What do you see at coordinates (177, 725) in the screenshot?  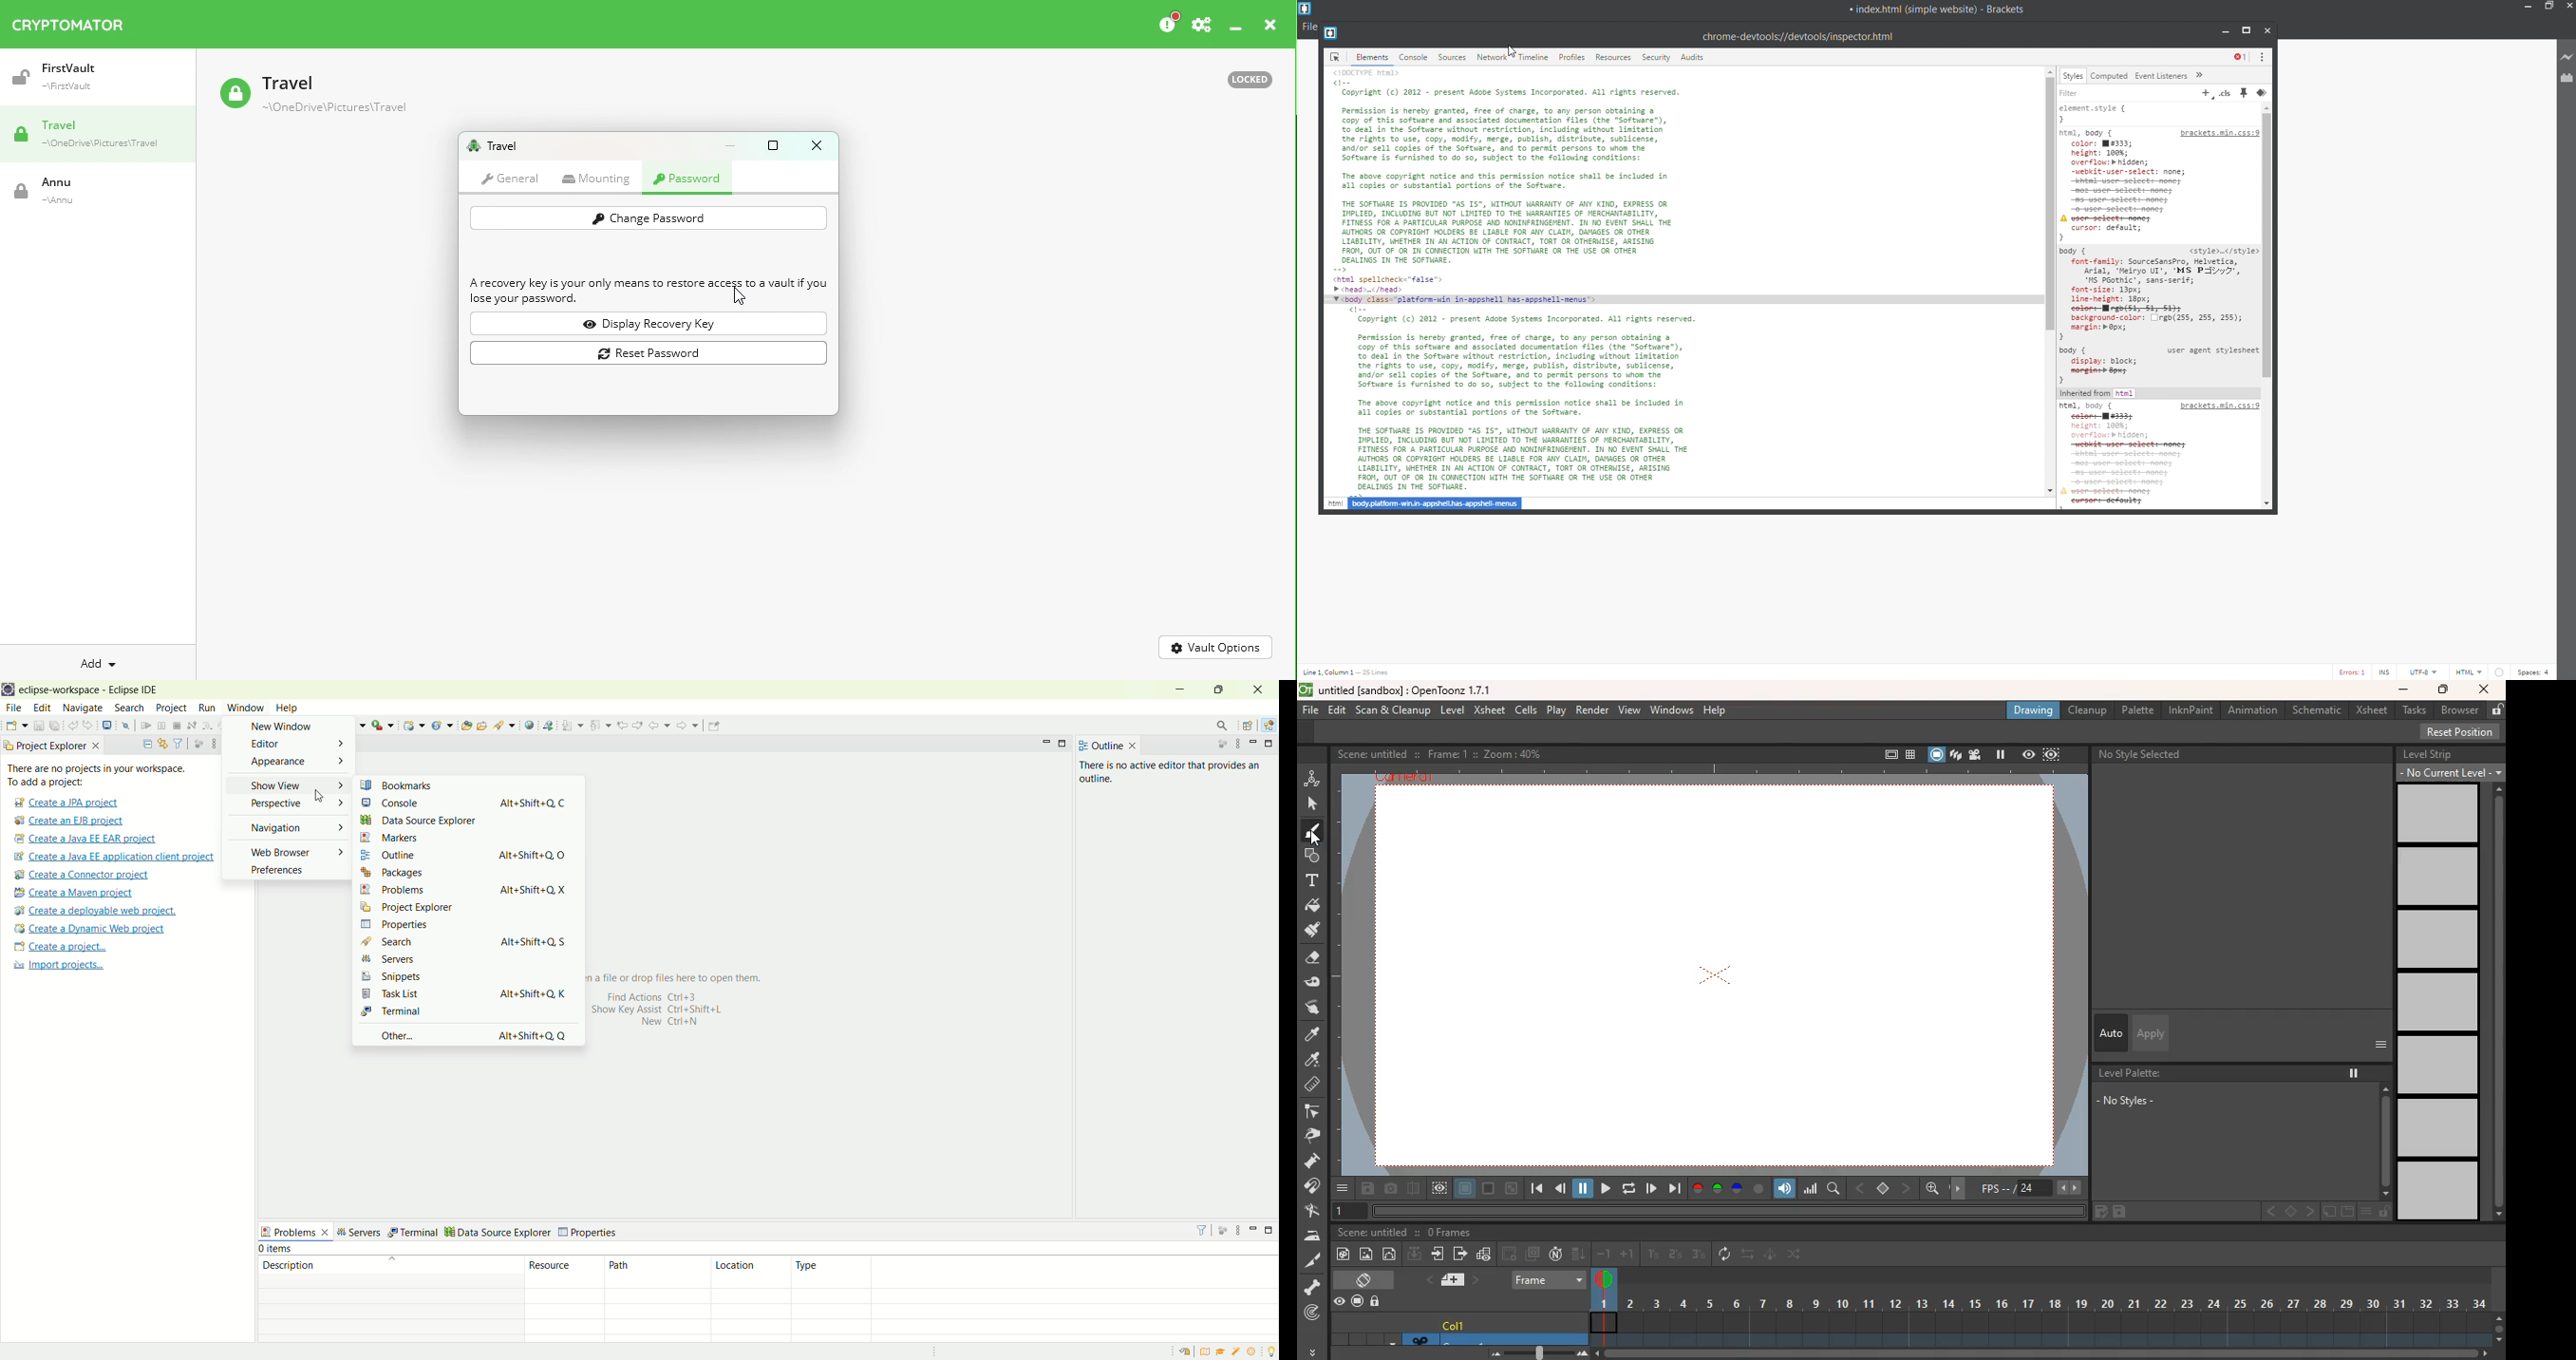 I see `terminate` at bounding box center [177, 725].